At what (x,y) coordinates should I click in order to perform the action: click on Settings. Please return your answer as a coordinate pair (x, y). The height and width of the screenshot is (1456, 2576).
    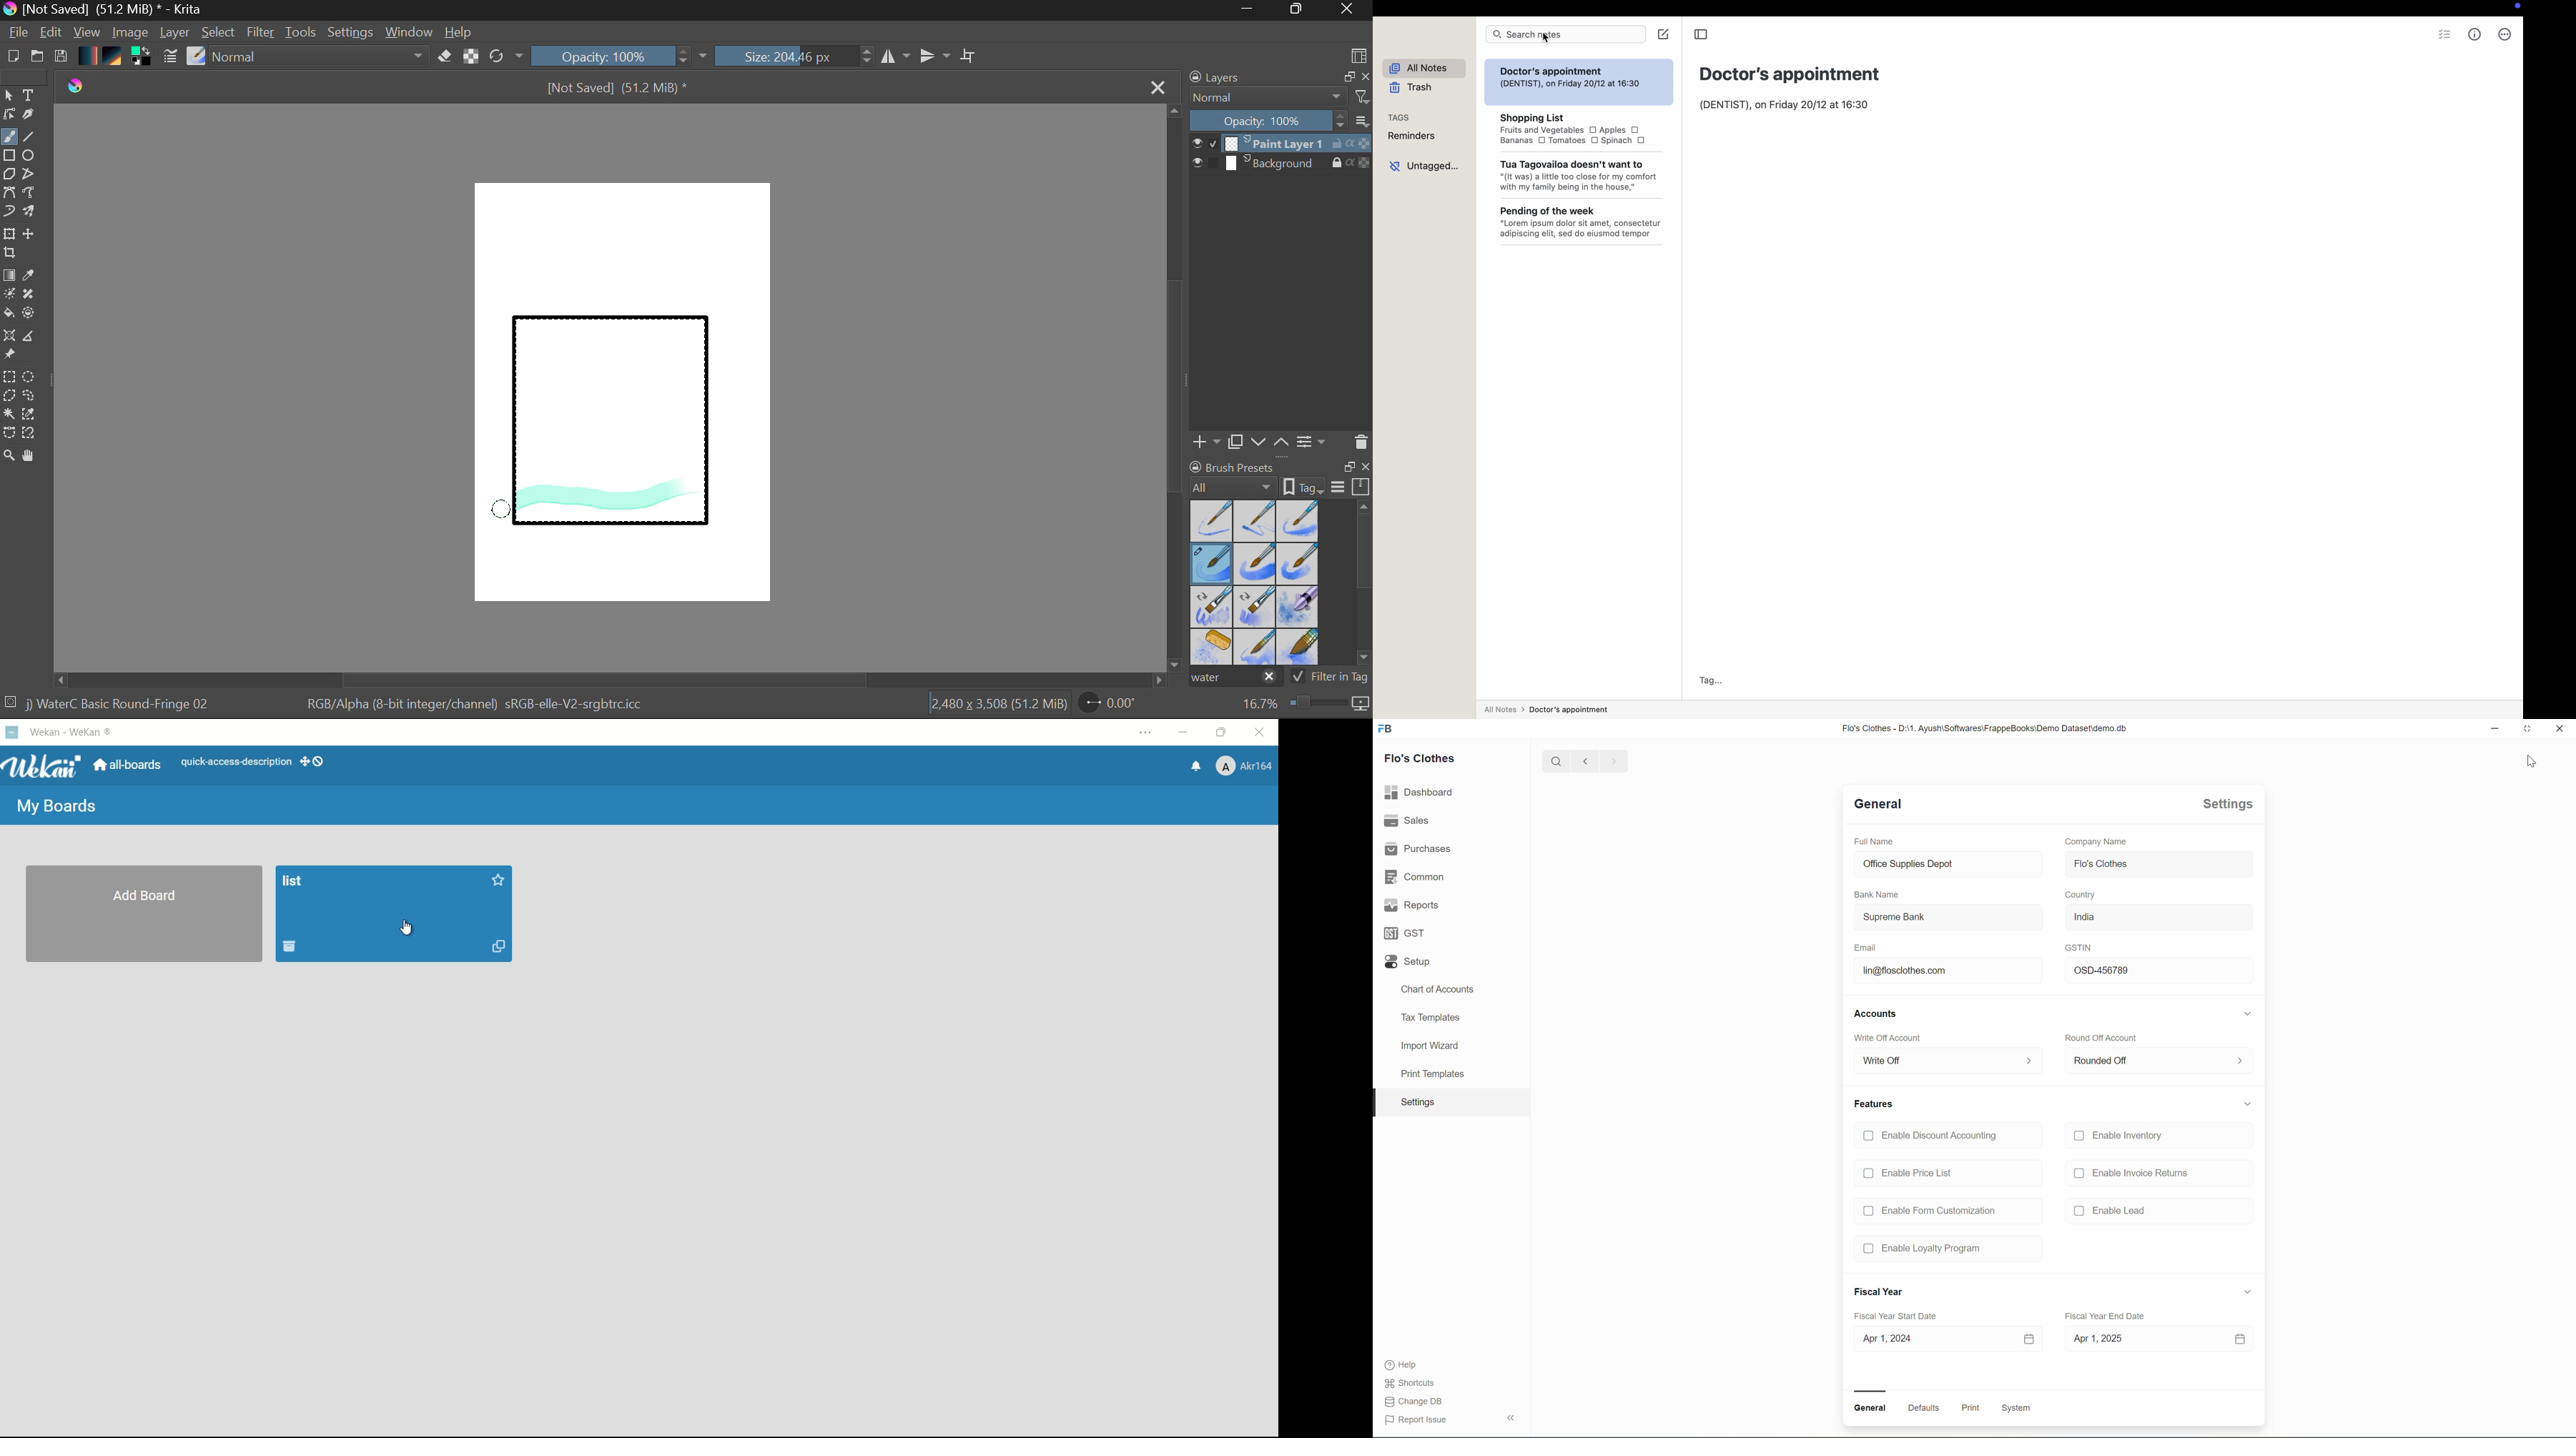
    Looking at the image, I should click on (351, 32).